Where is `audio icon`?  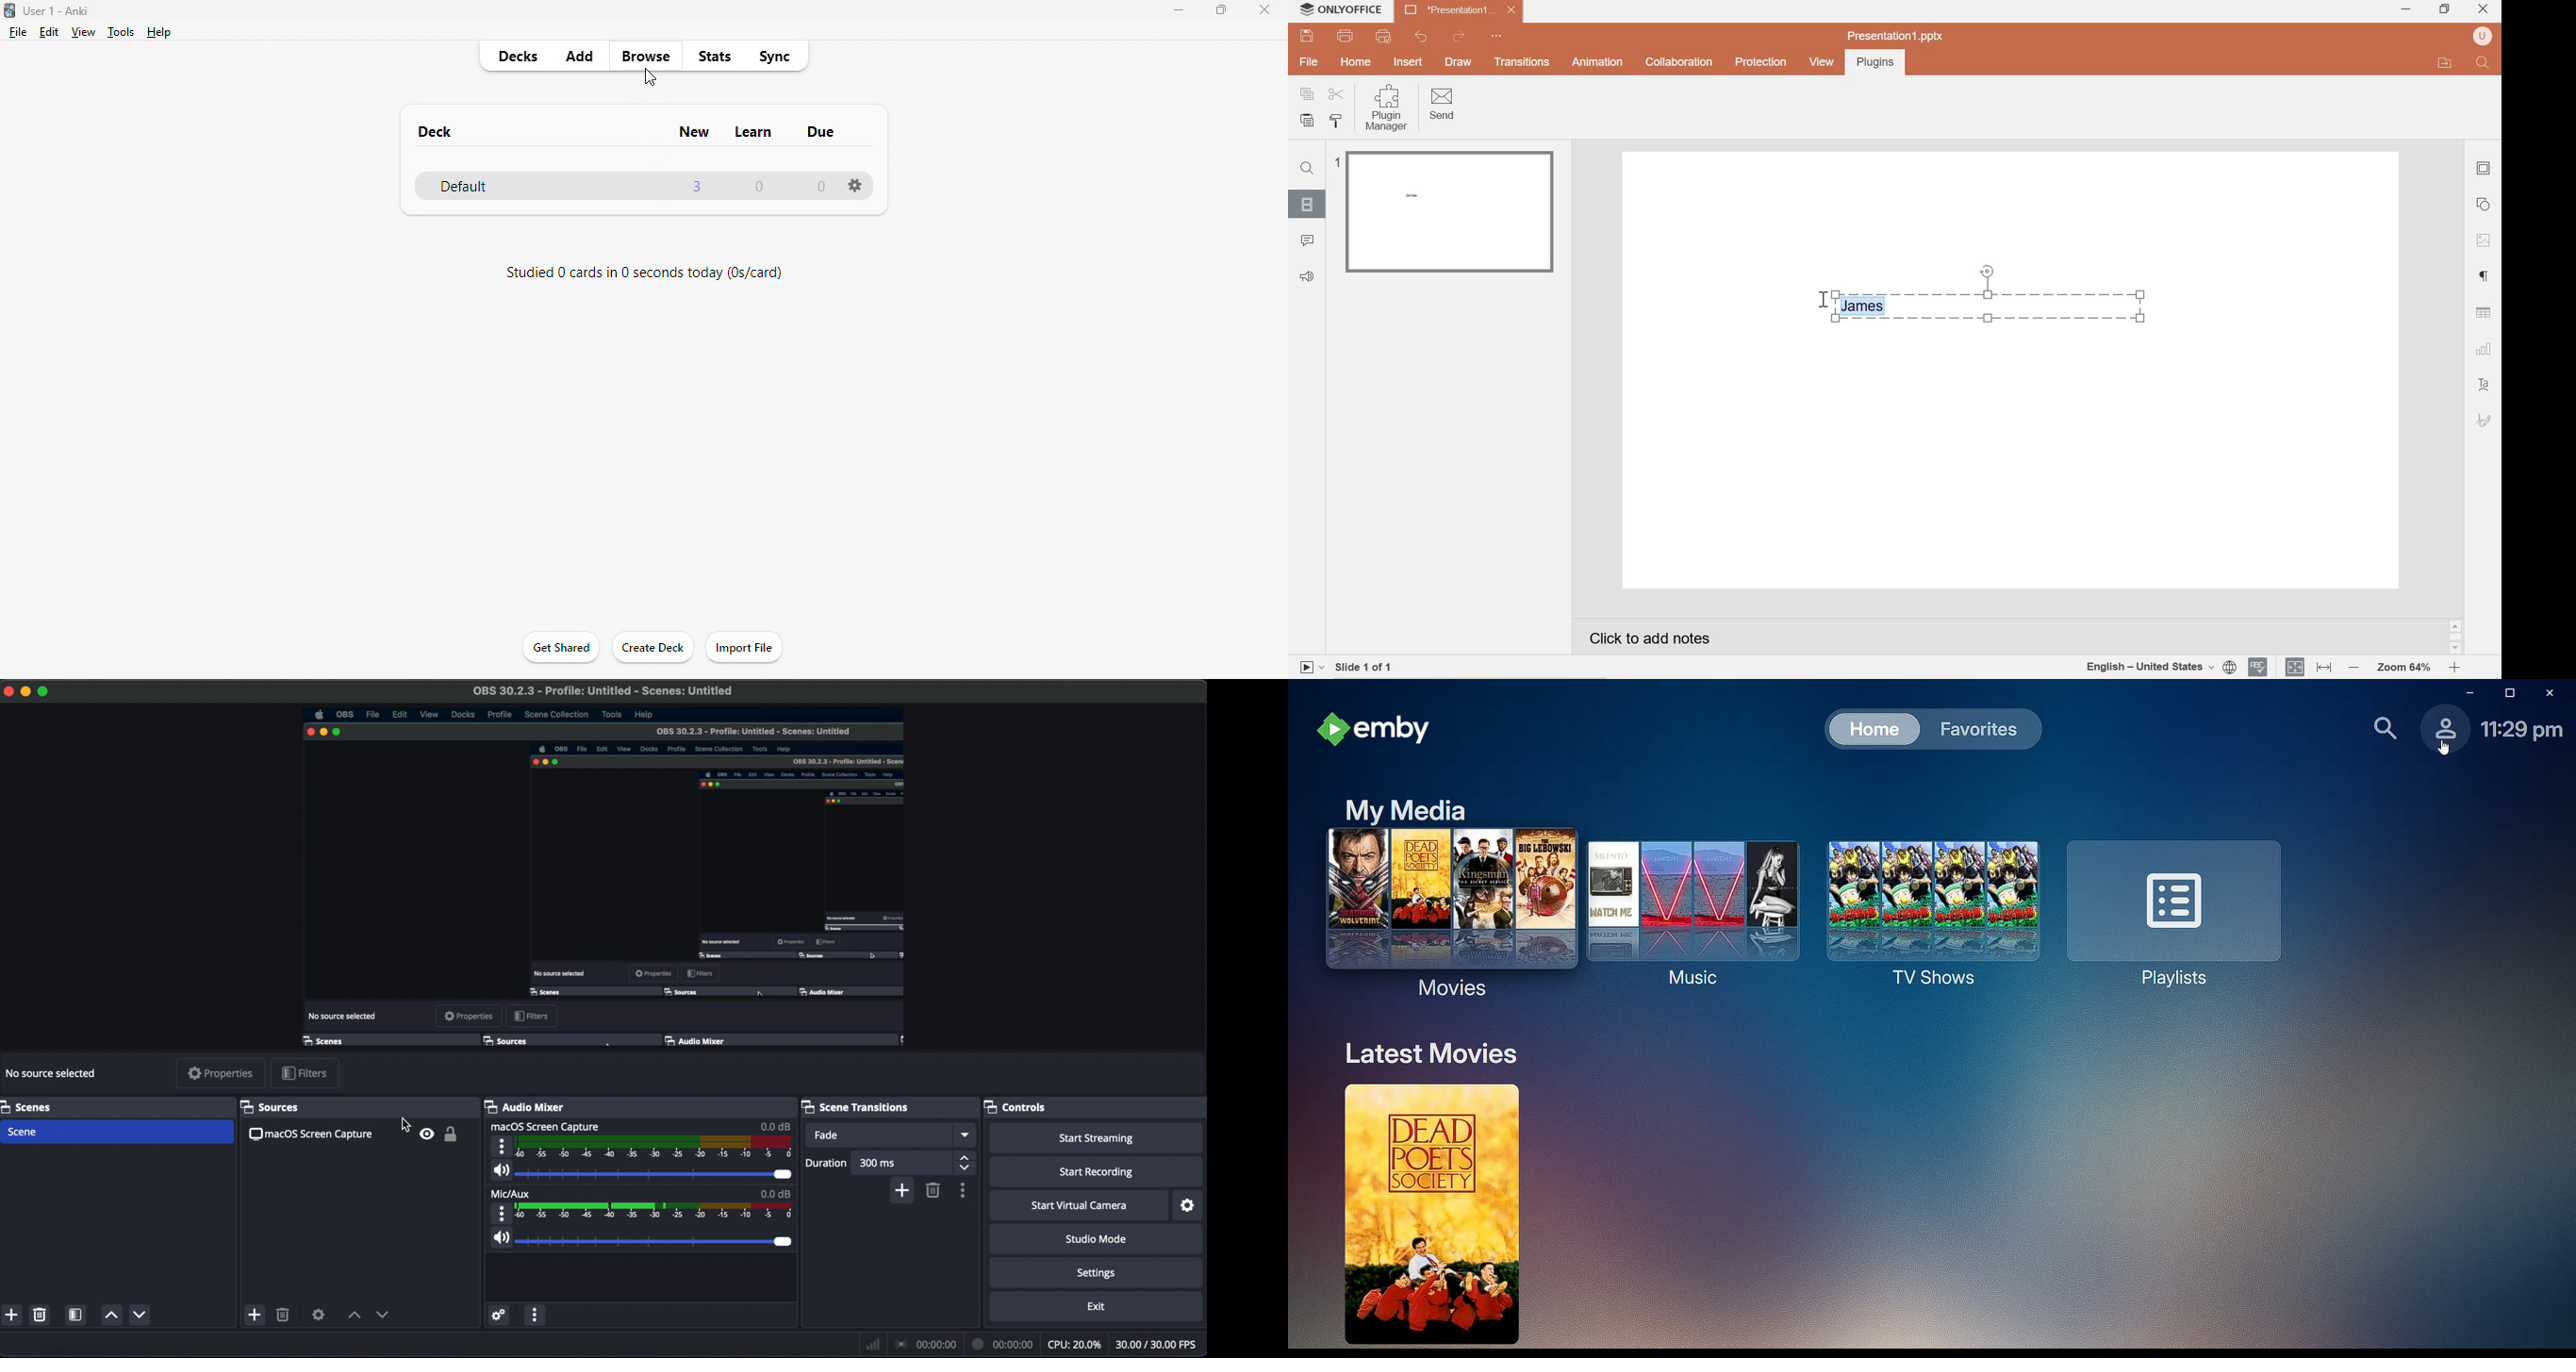 audio icon is located at coordinates (500, 1237).